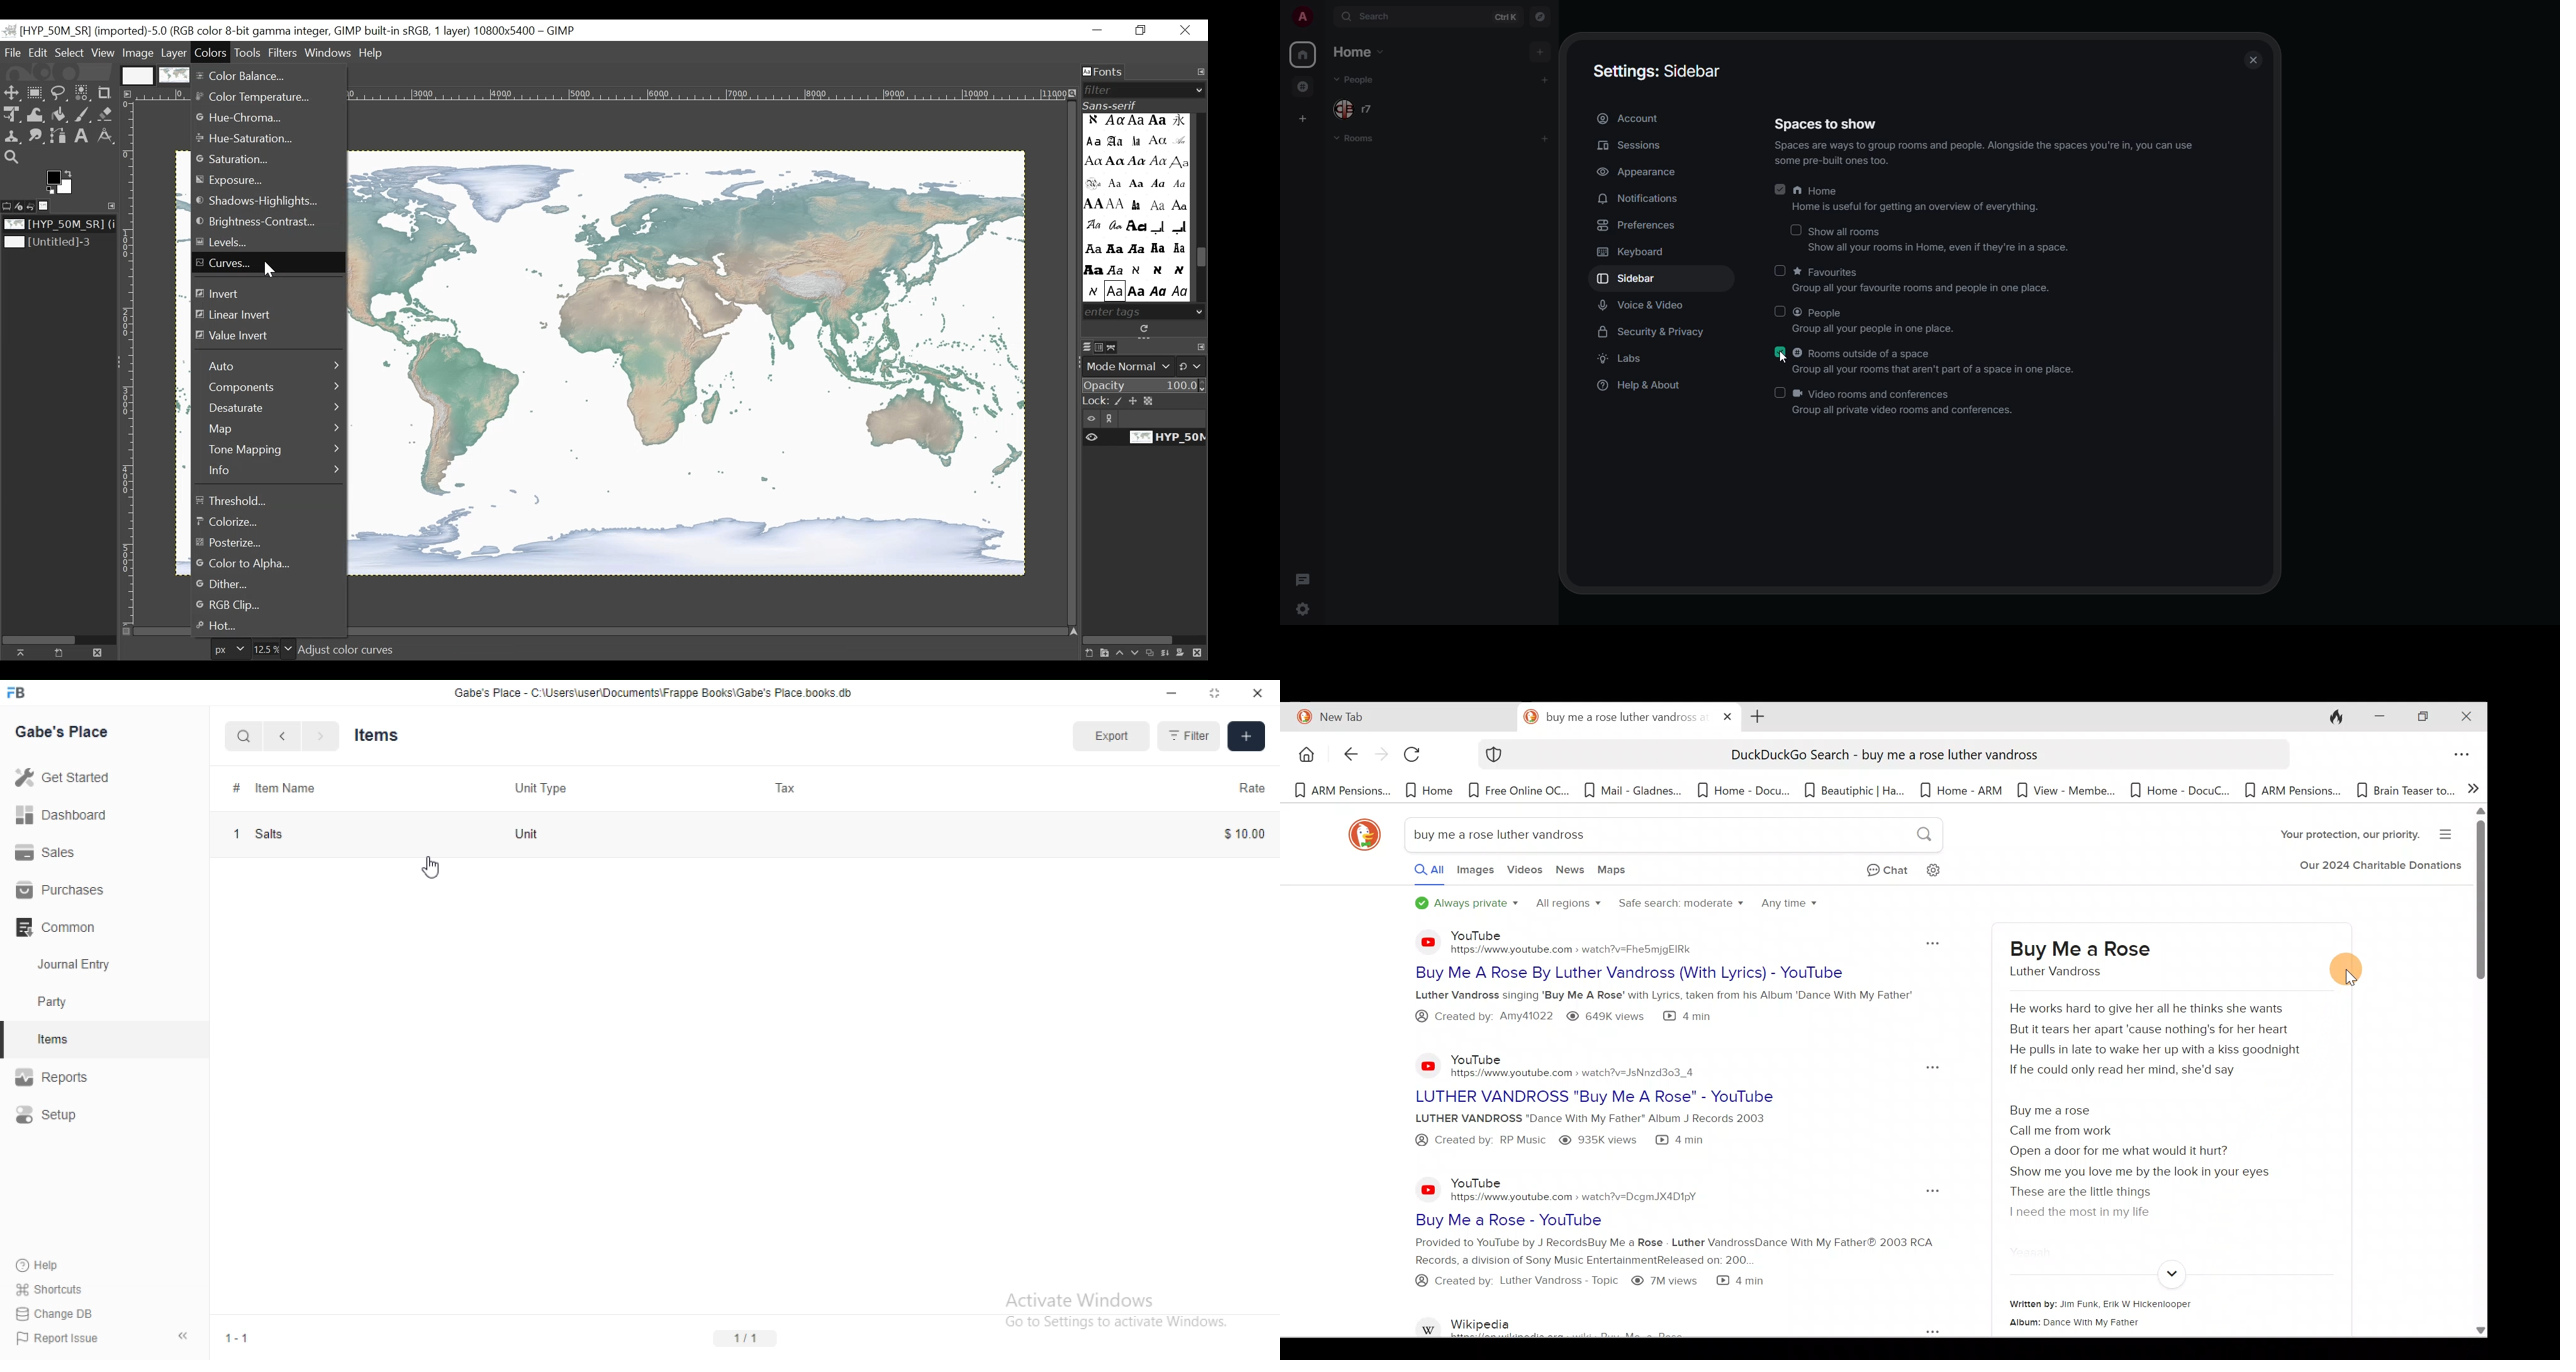 This screenshot has height=1372, width=2576. What do you see at coordinates (1780, 311) in the screenshot?
I see `click to enable` at bounding box center [1780, 311].